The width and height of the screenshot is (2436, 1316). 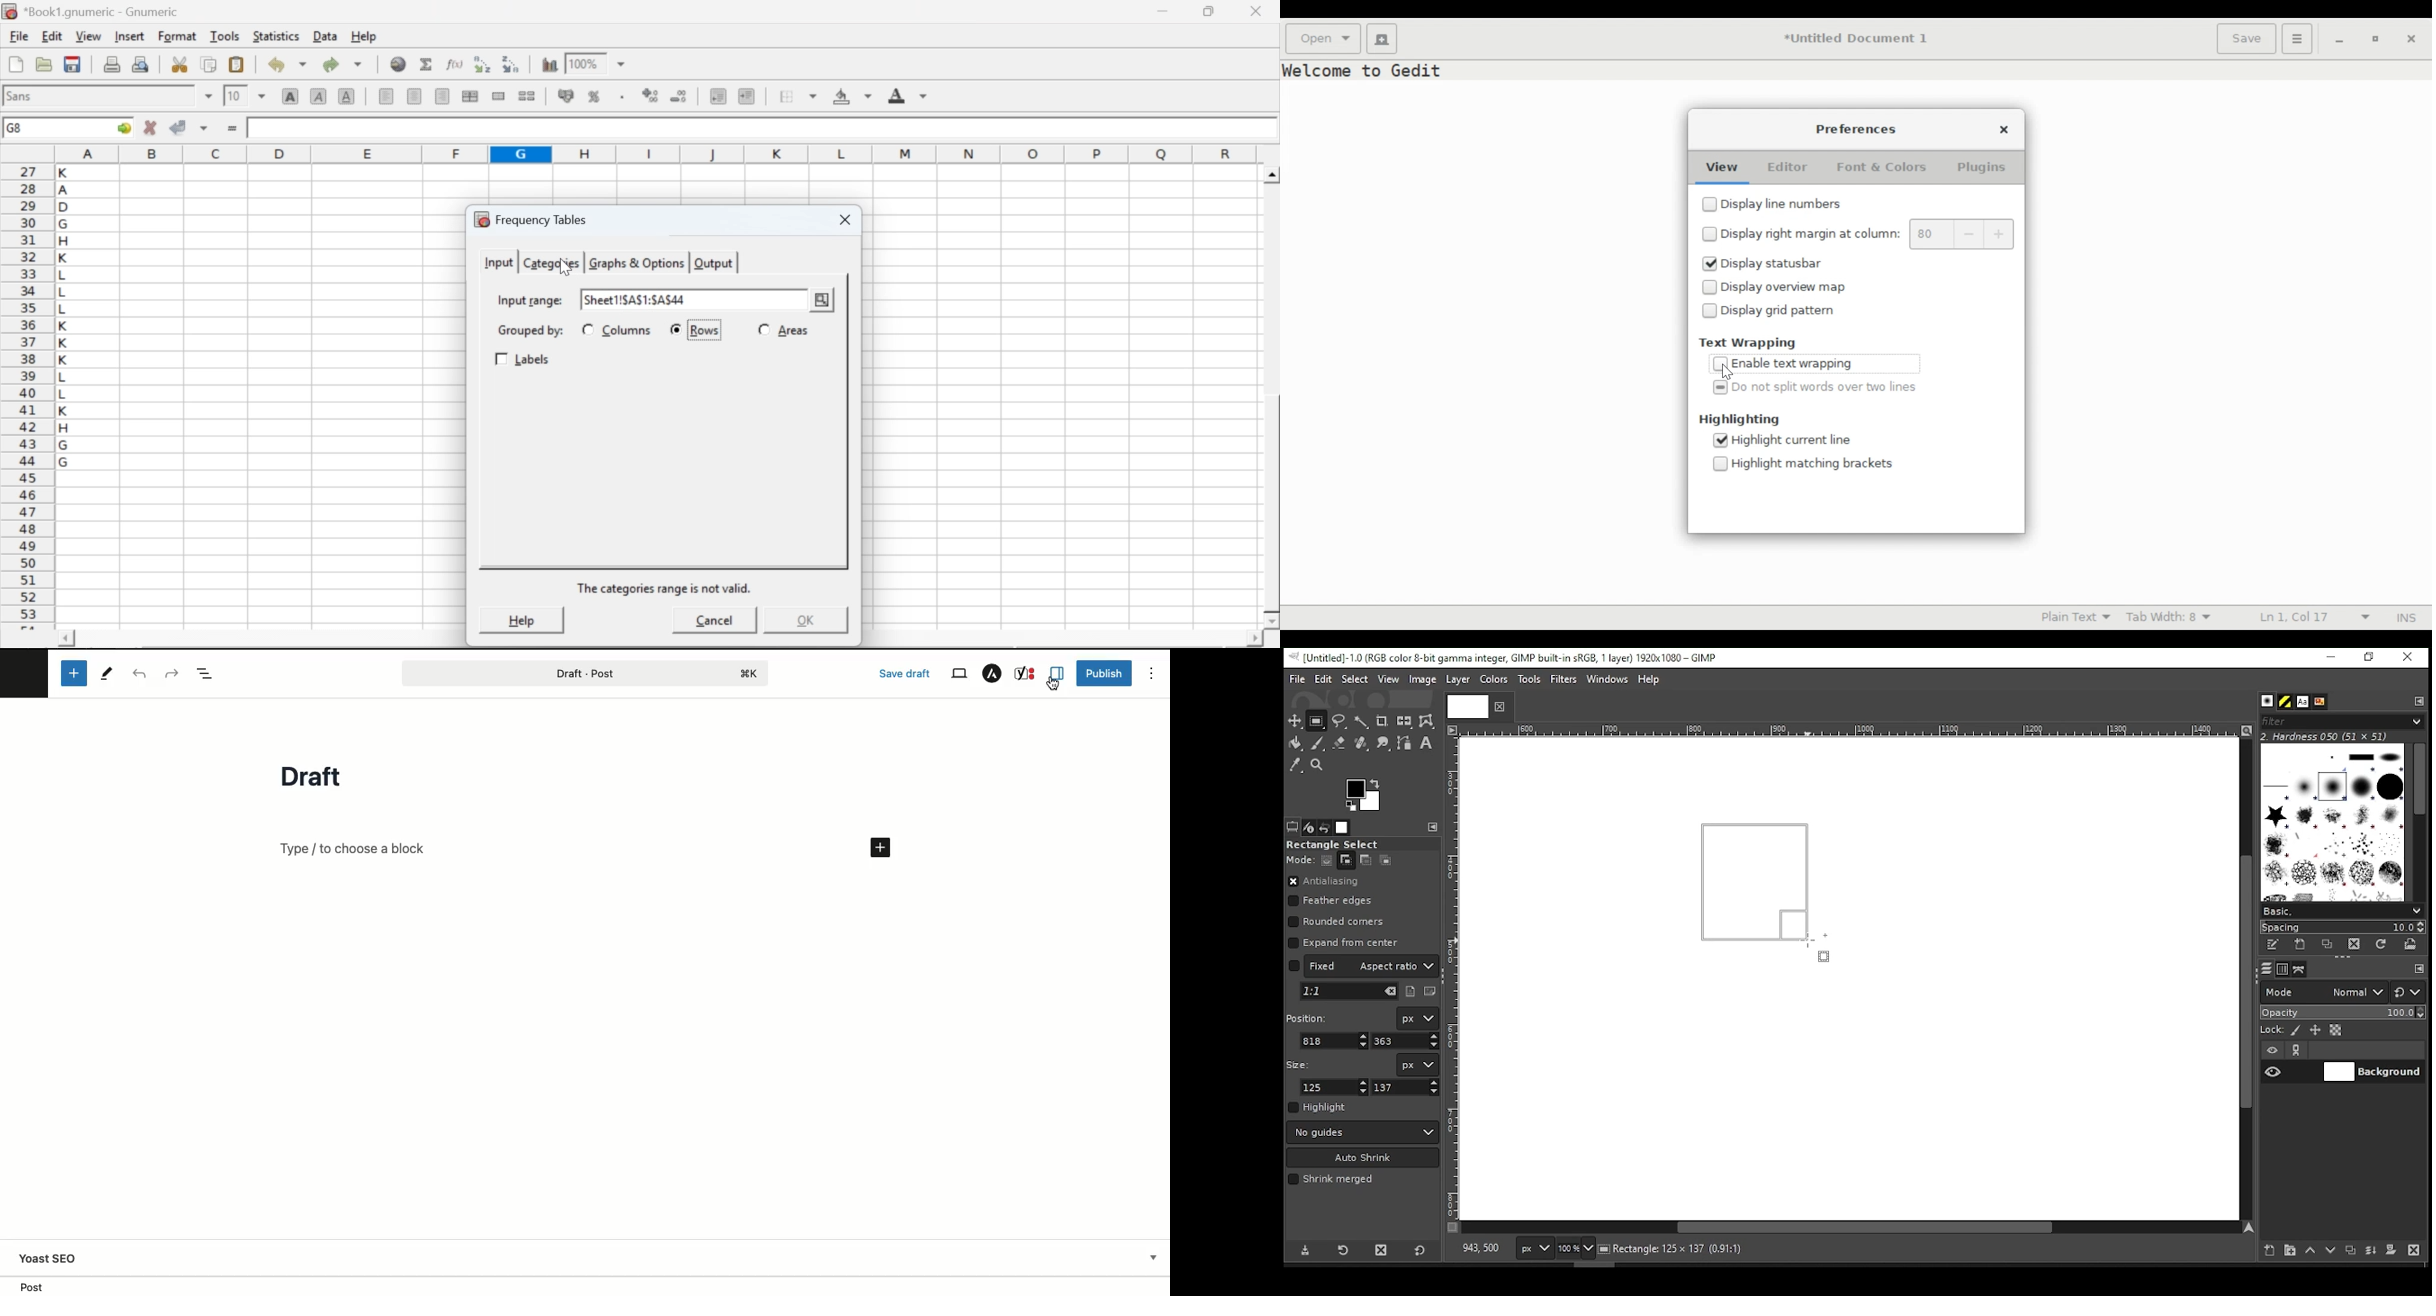 What do you see at coordinates (210, 64) in the screenshot?
I see `copy` at bounding box center [210, 64].